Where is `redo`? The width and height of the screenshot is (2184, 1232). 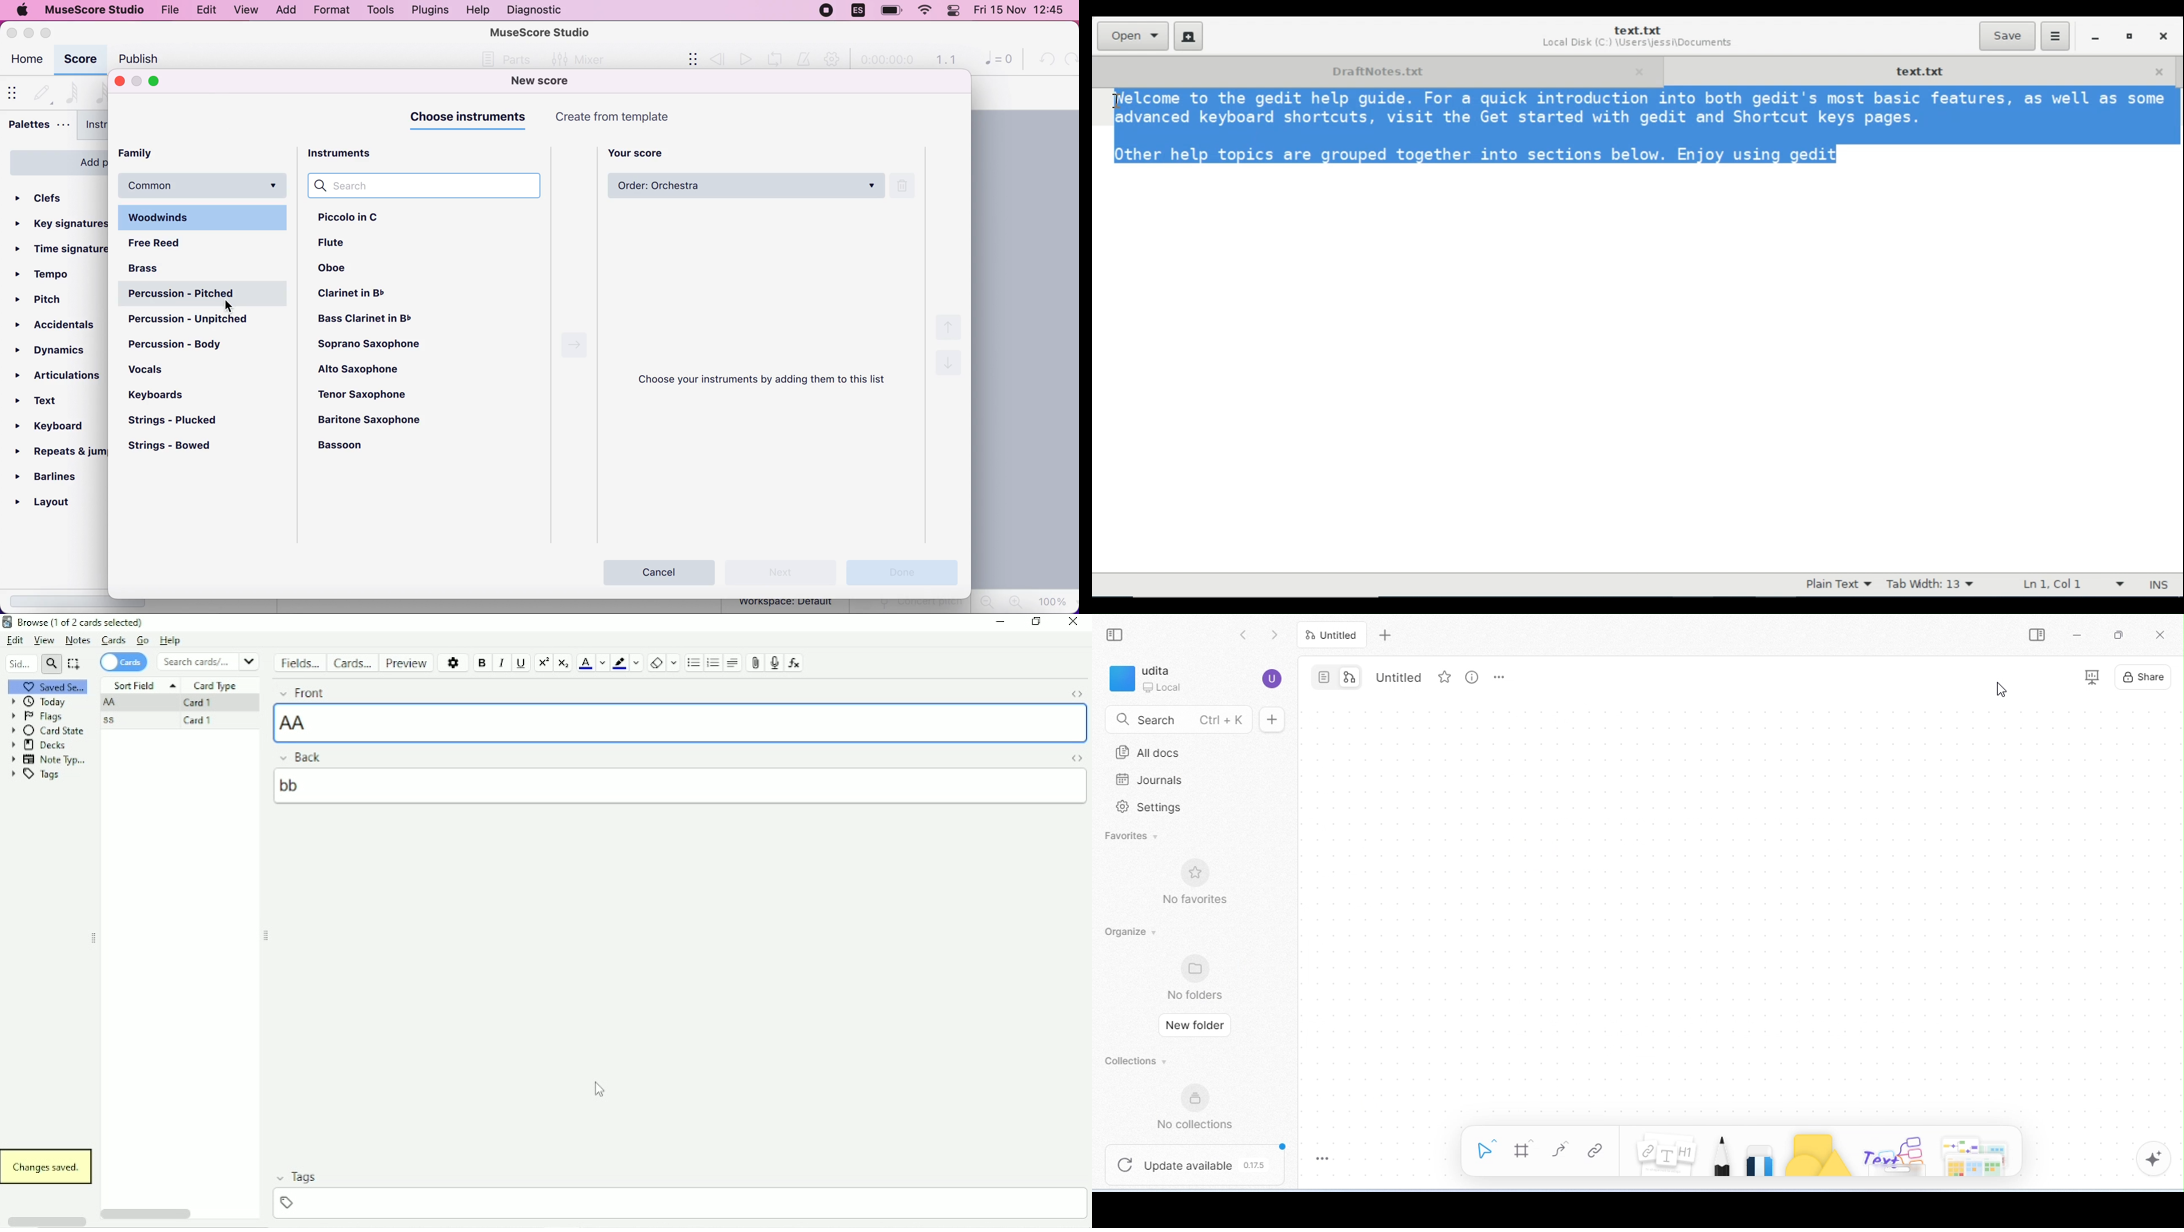
redo is located at coordinates (1069, 59).